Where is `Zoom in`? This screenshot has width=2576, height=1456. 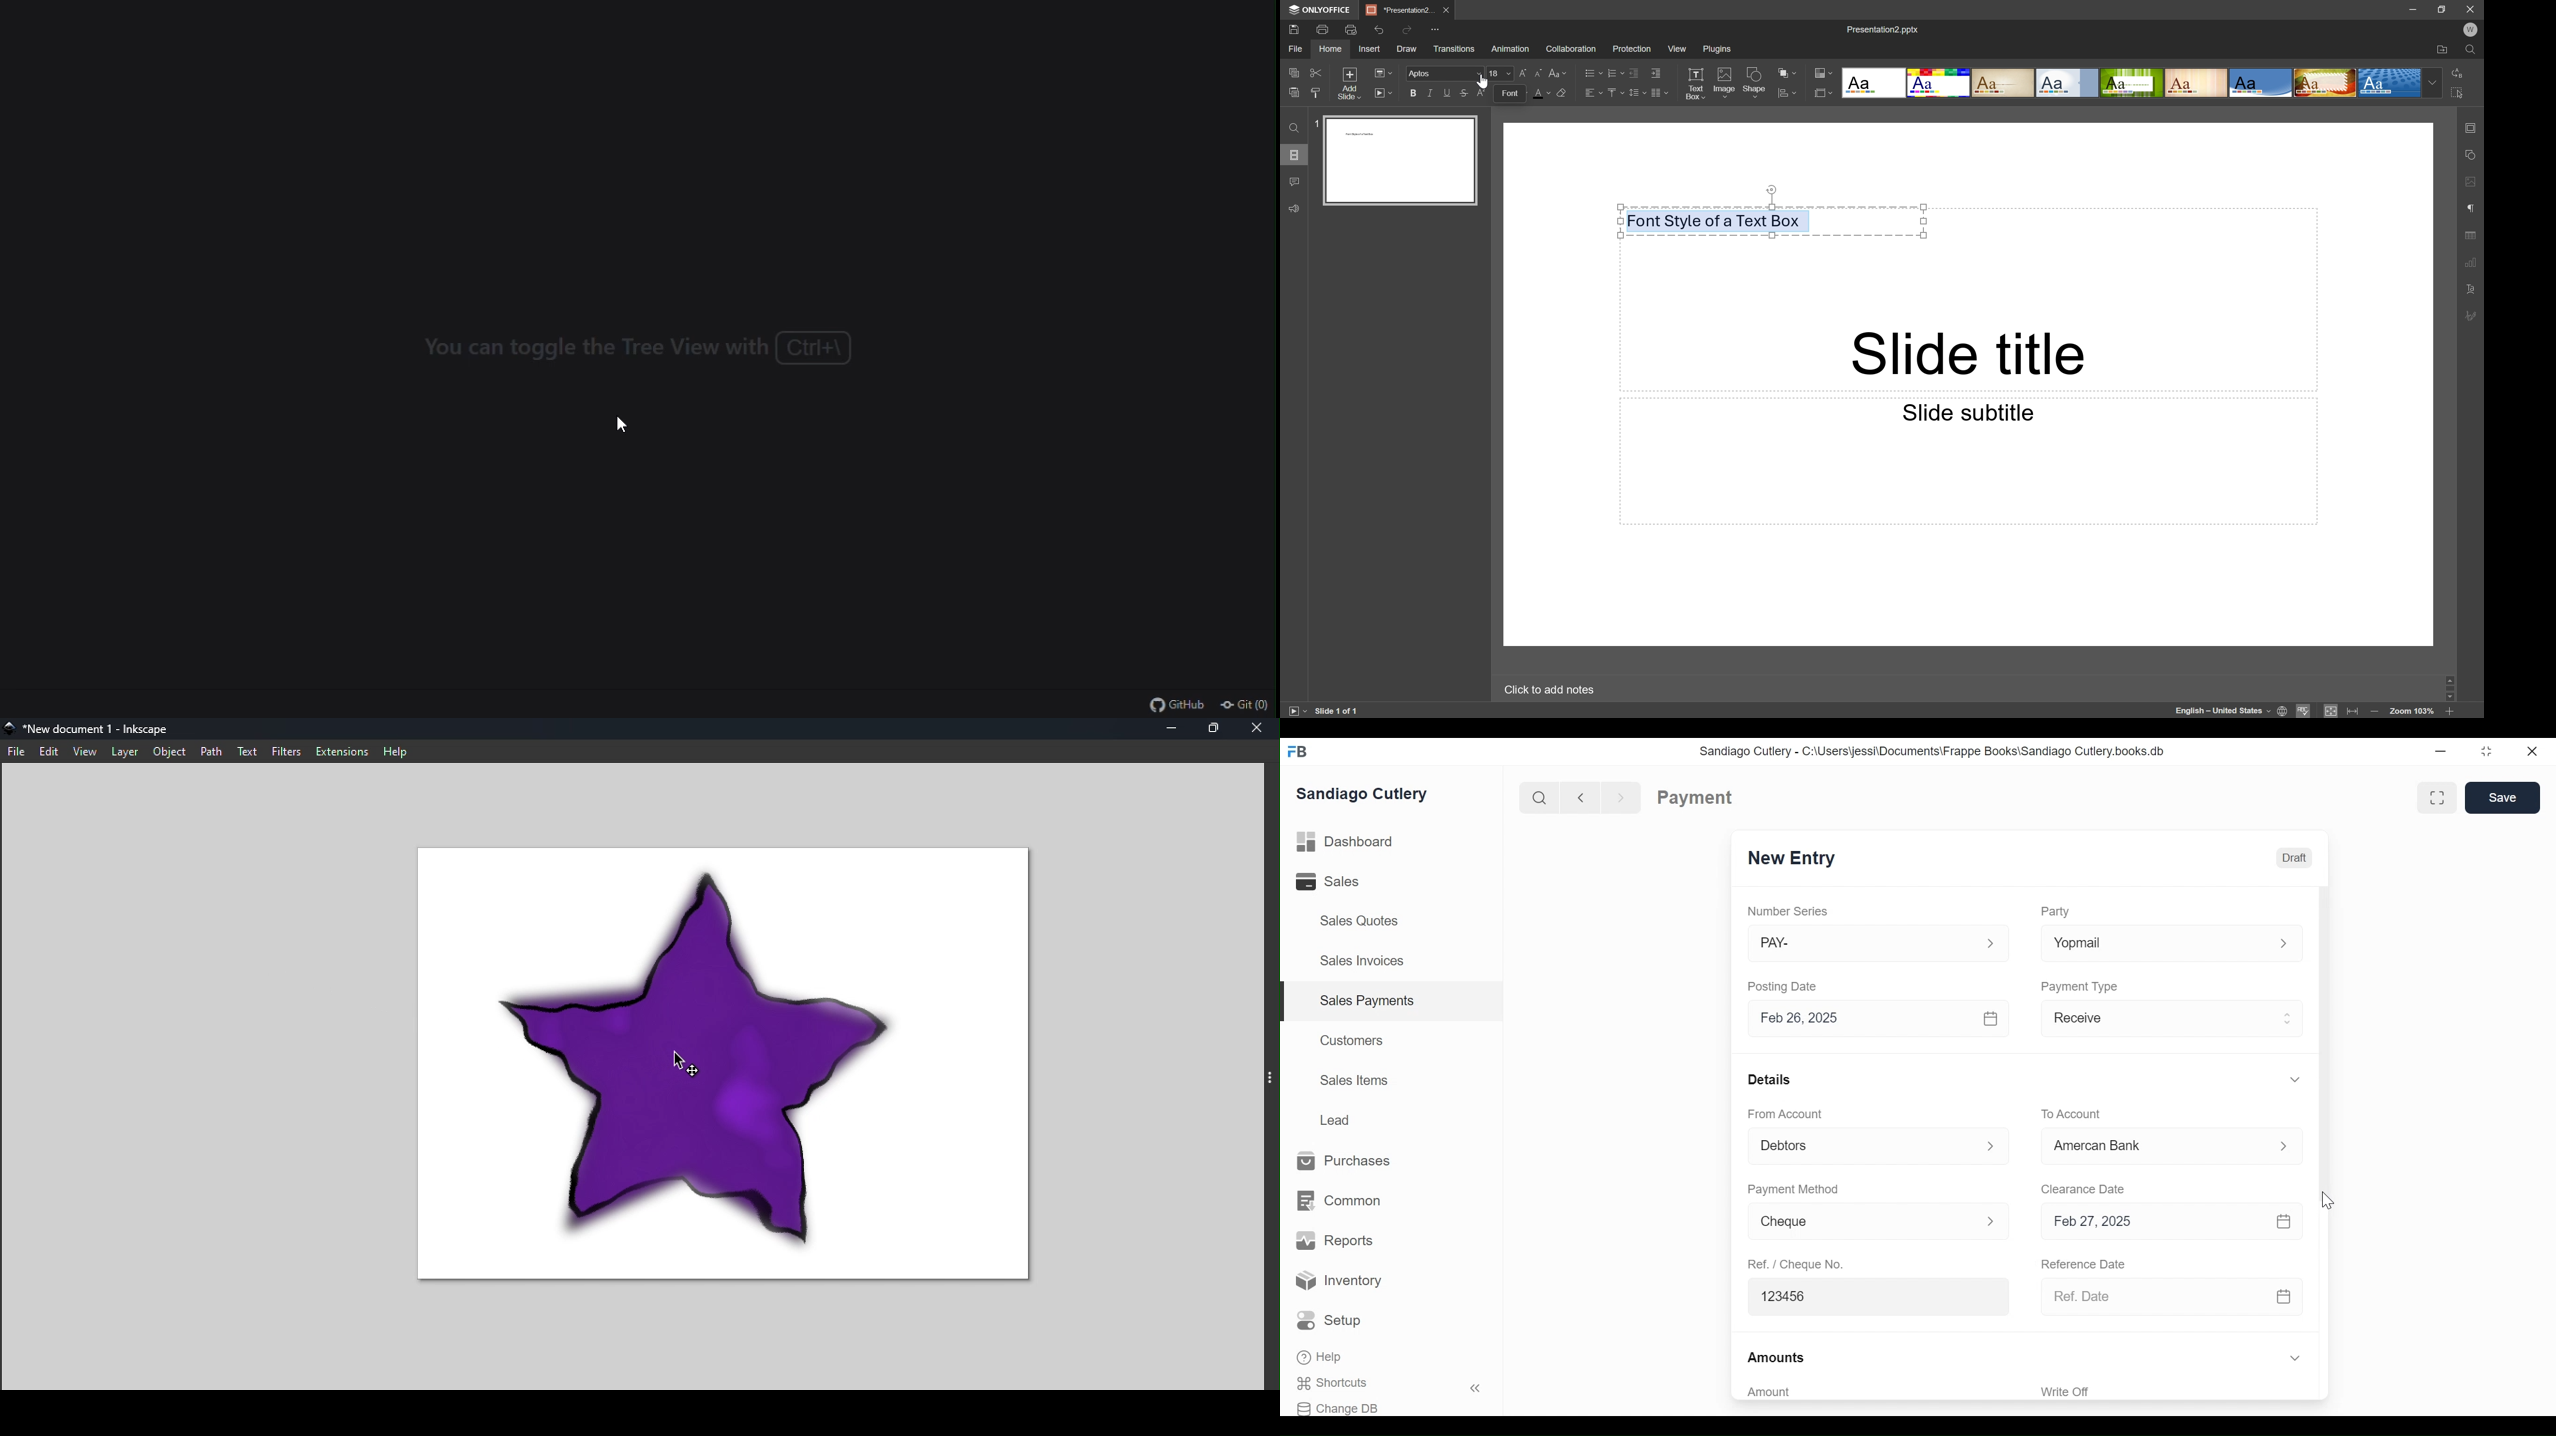
Zoom in is located at coordinates (2454, 712).